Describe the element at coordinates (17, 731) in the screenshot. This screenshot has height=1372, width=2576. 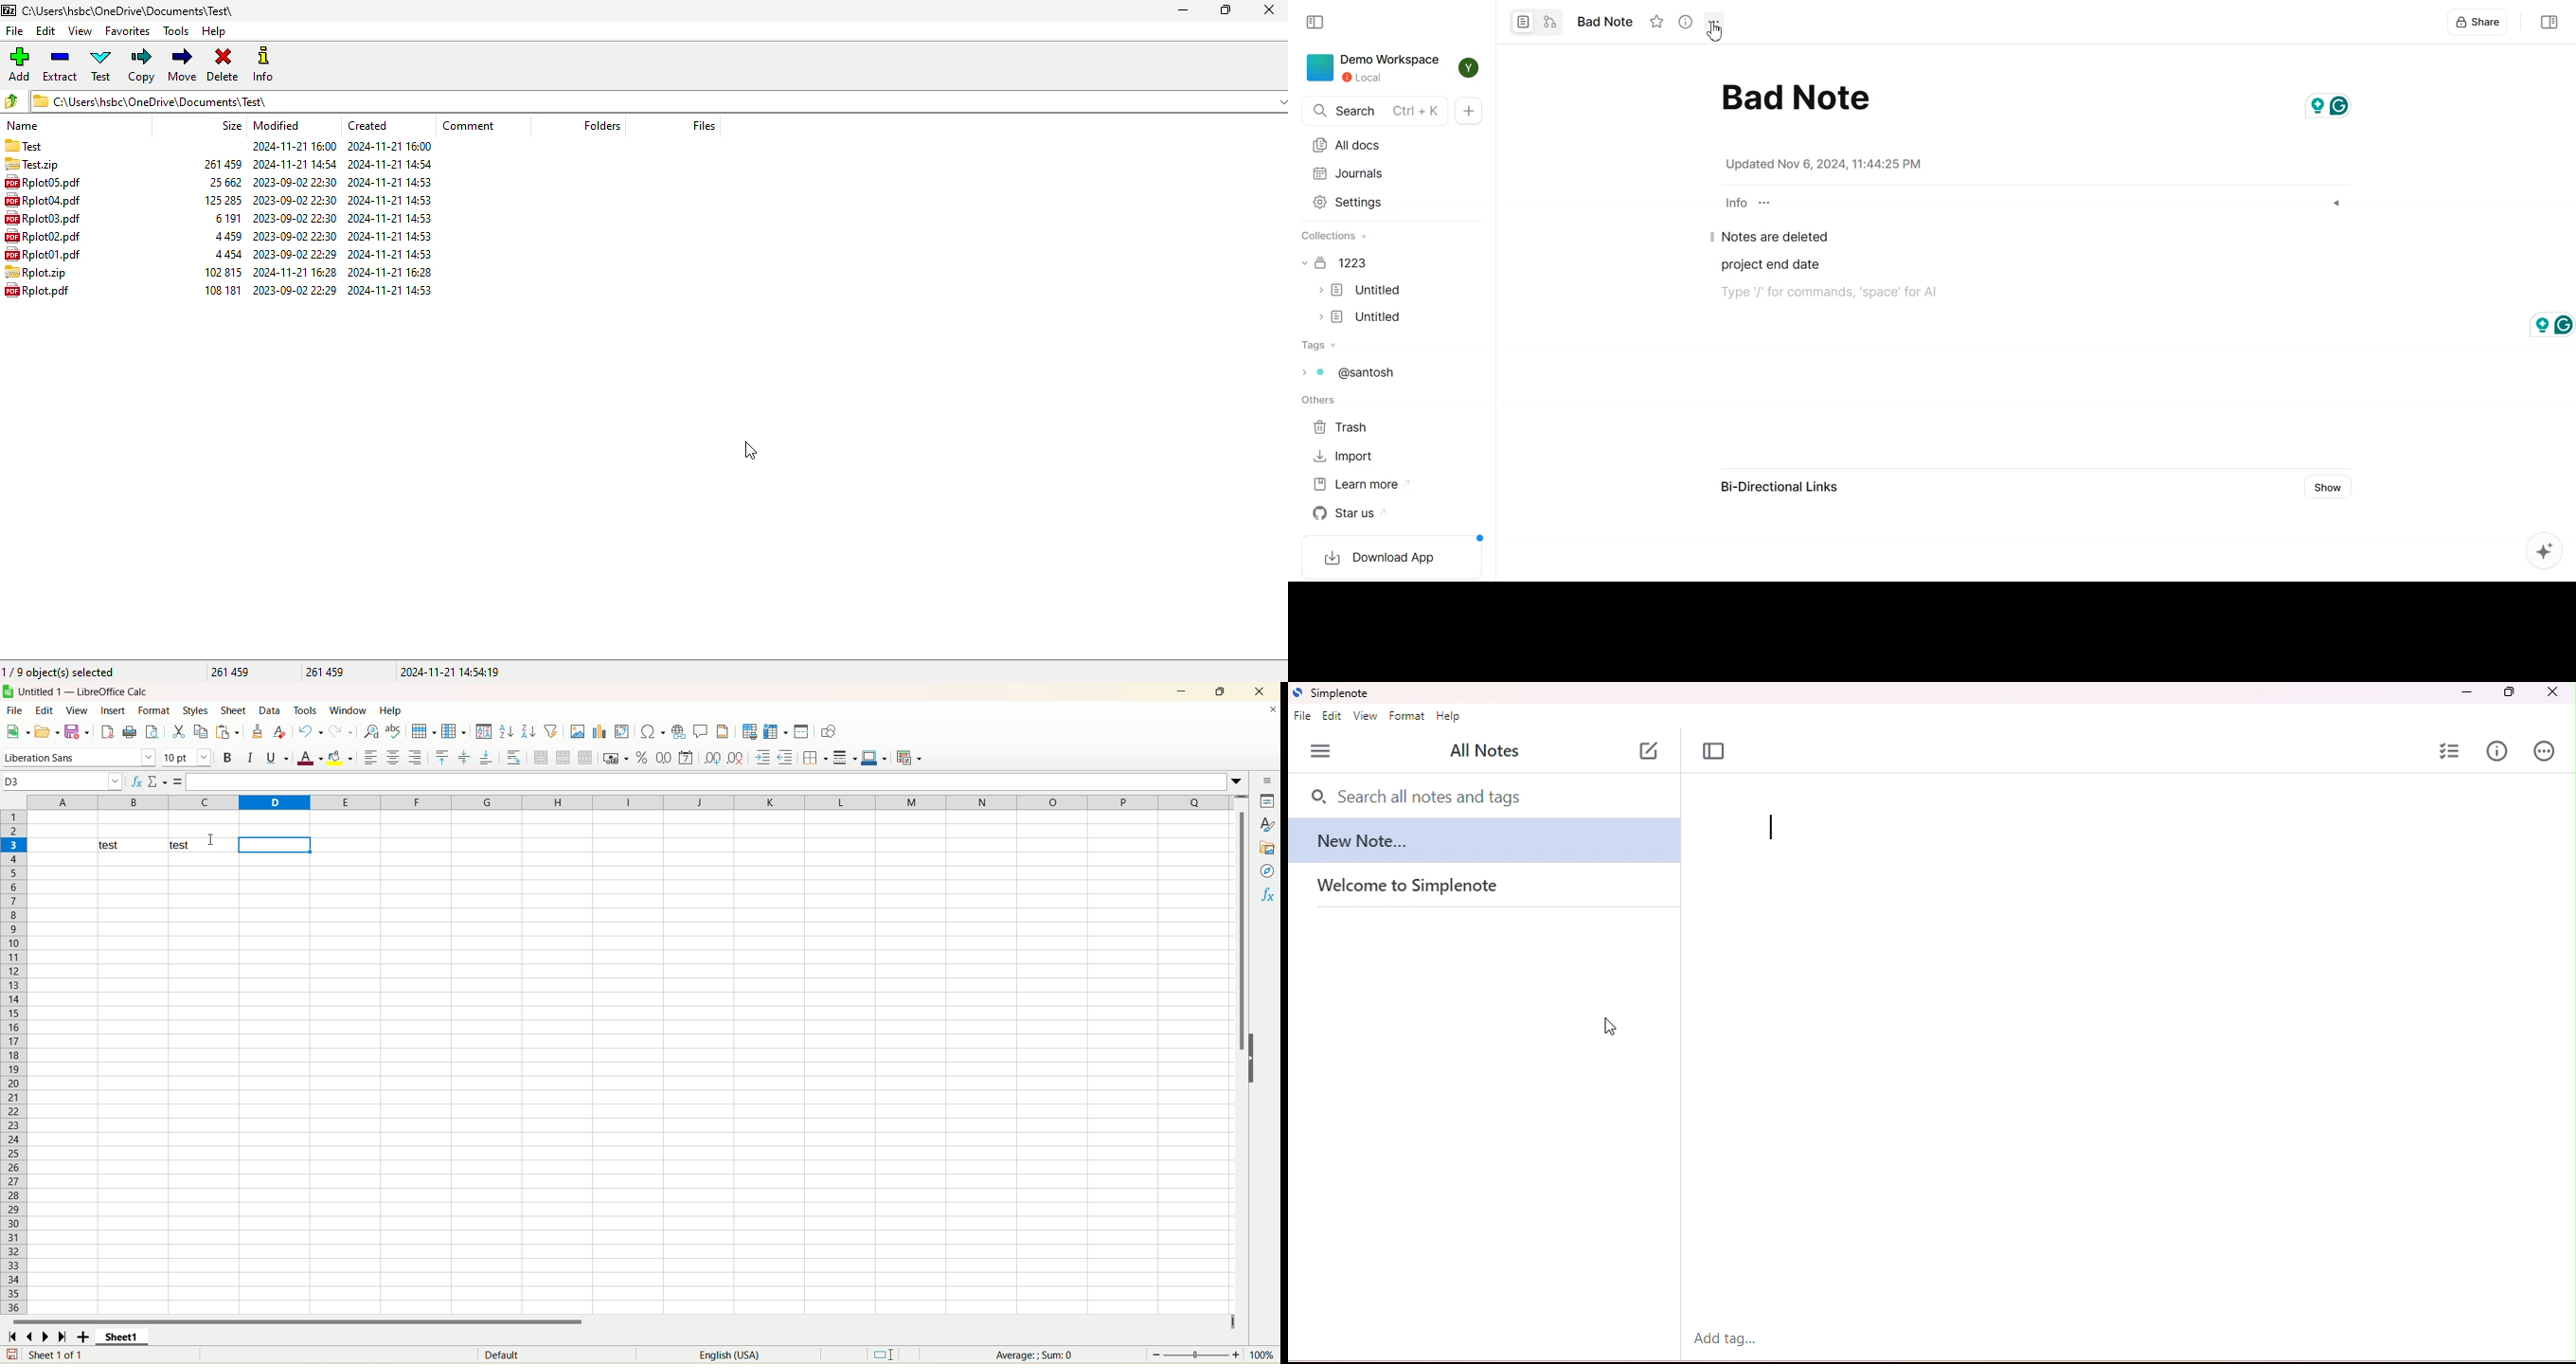
I see `new` at that location.